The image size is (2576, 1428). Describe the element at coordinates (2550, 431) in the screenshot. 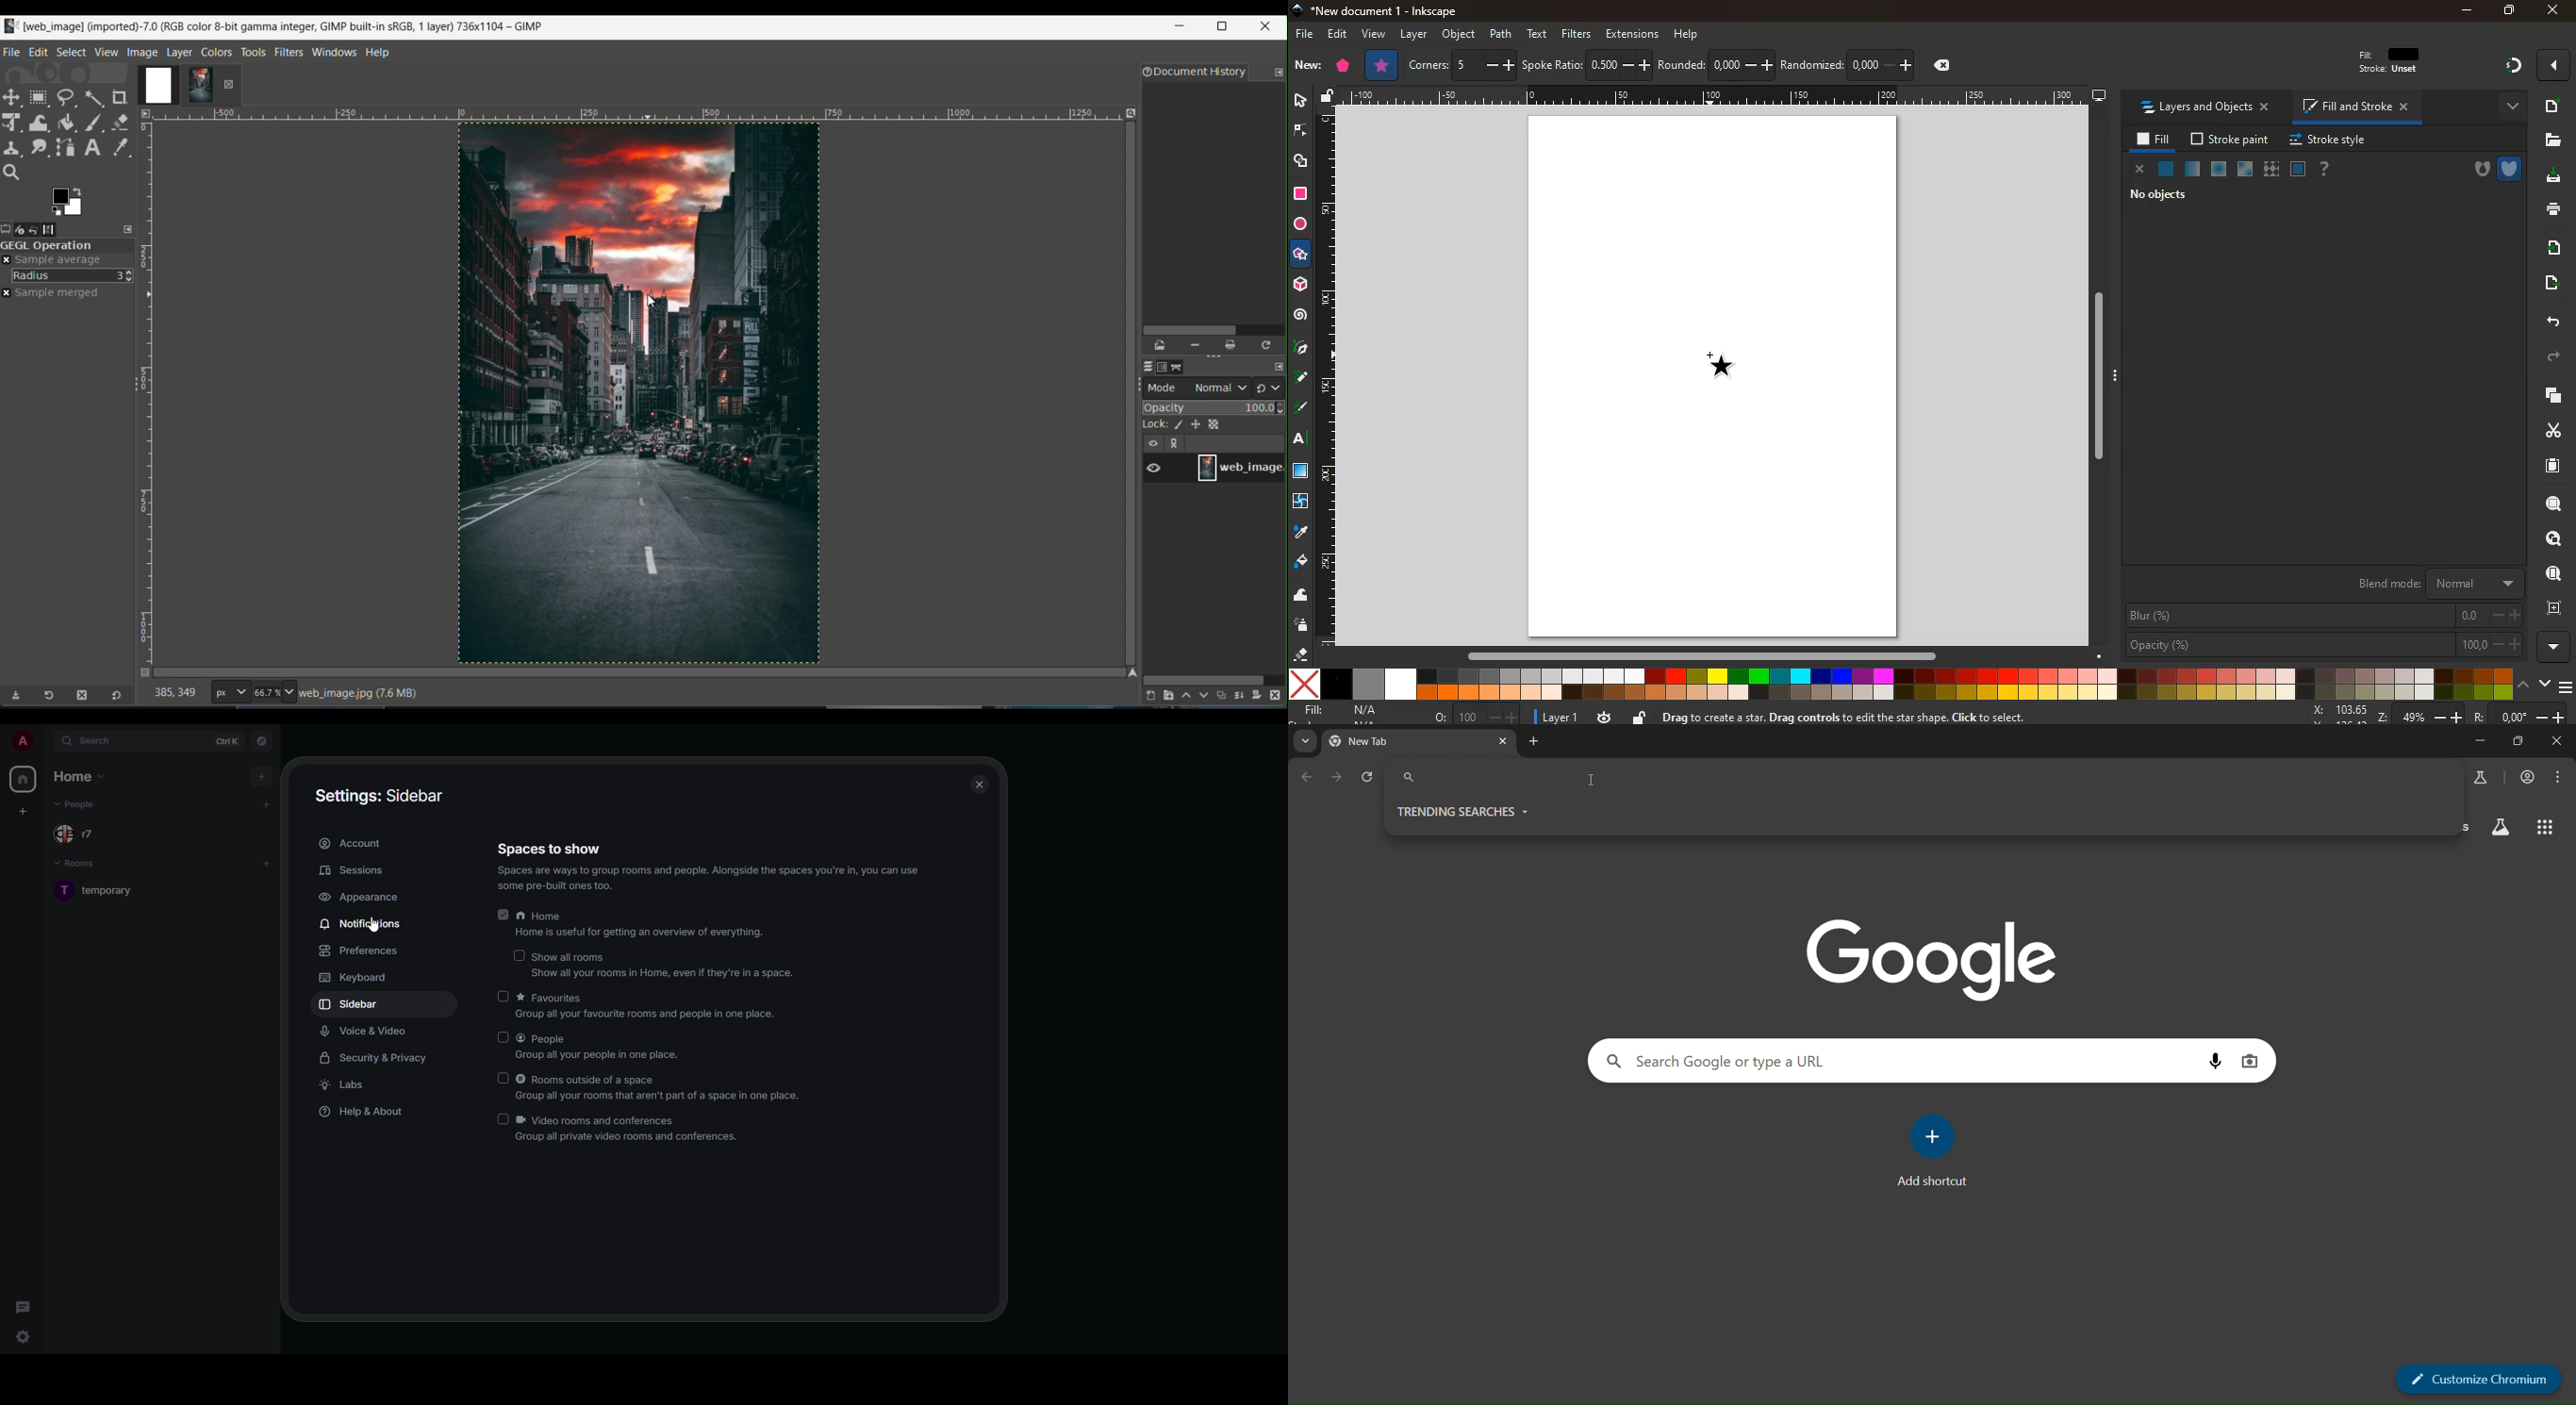

I see `cut` at that location.